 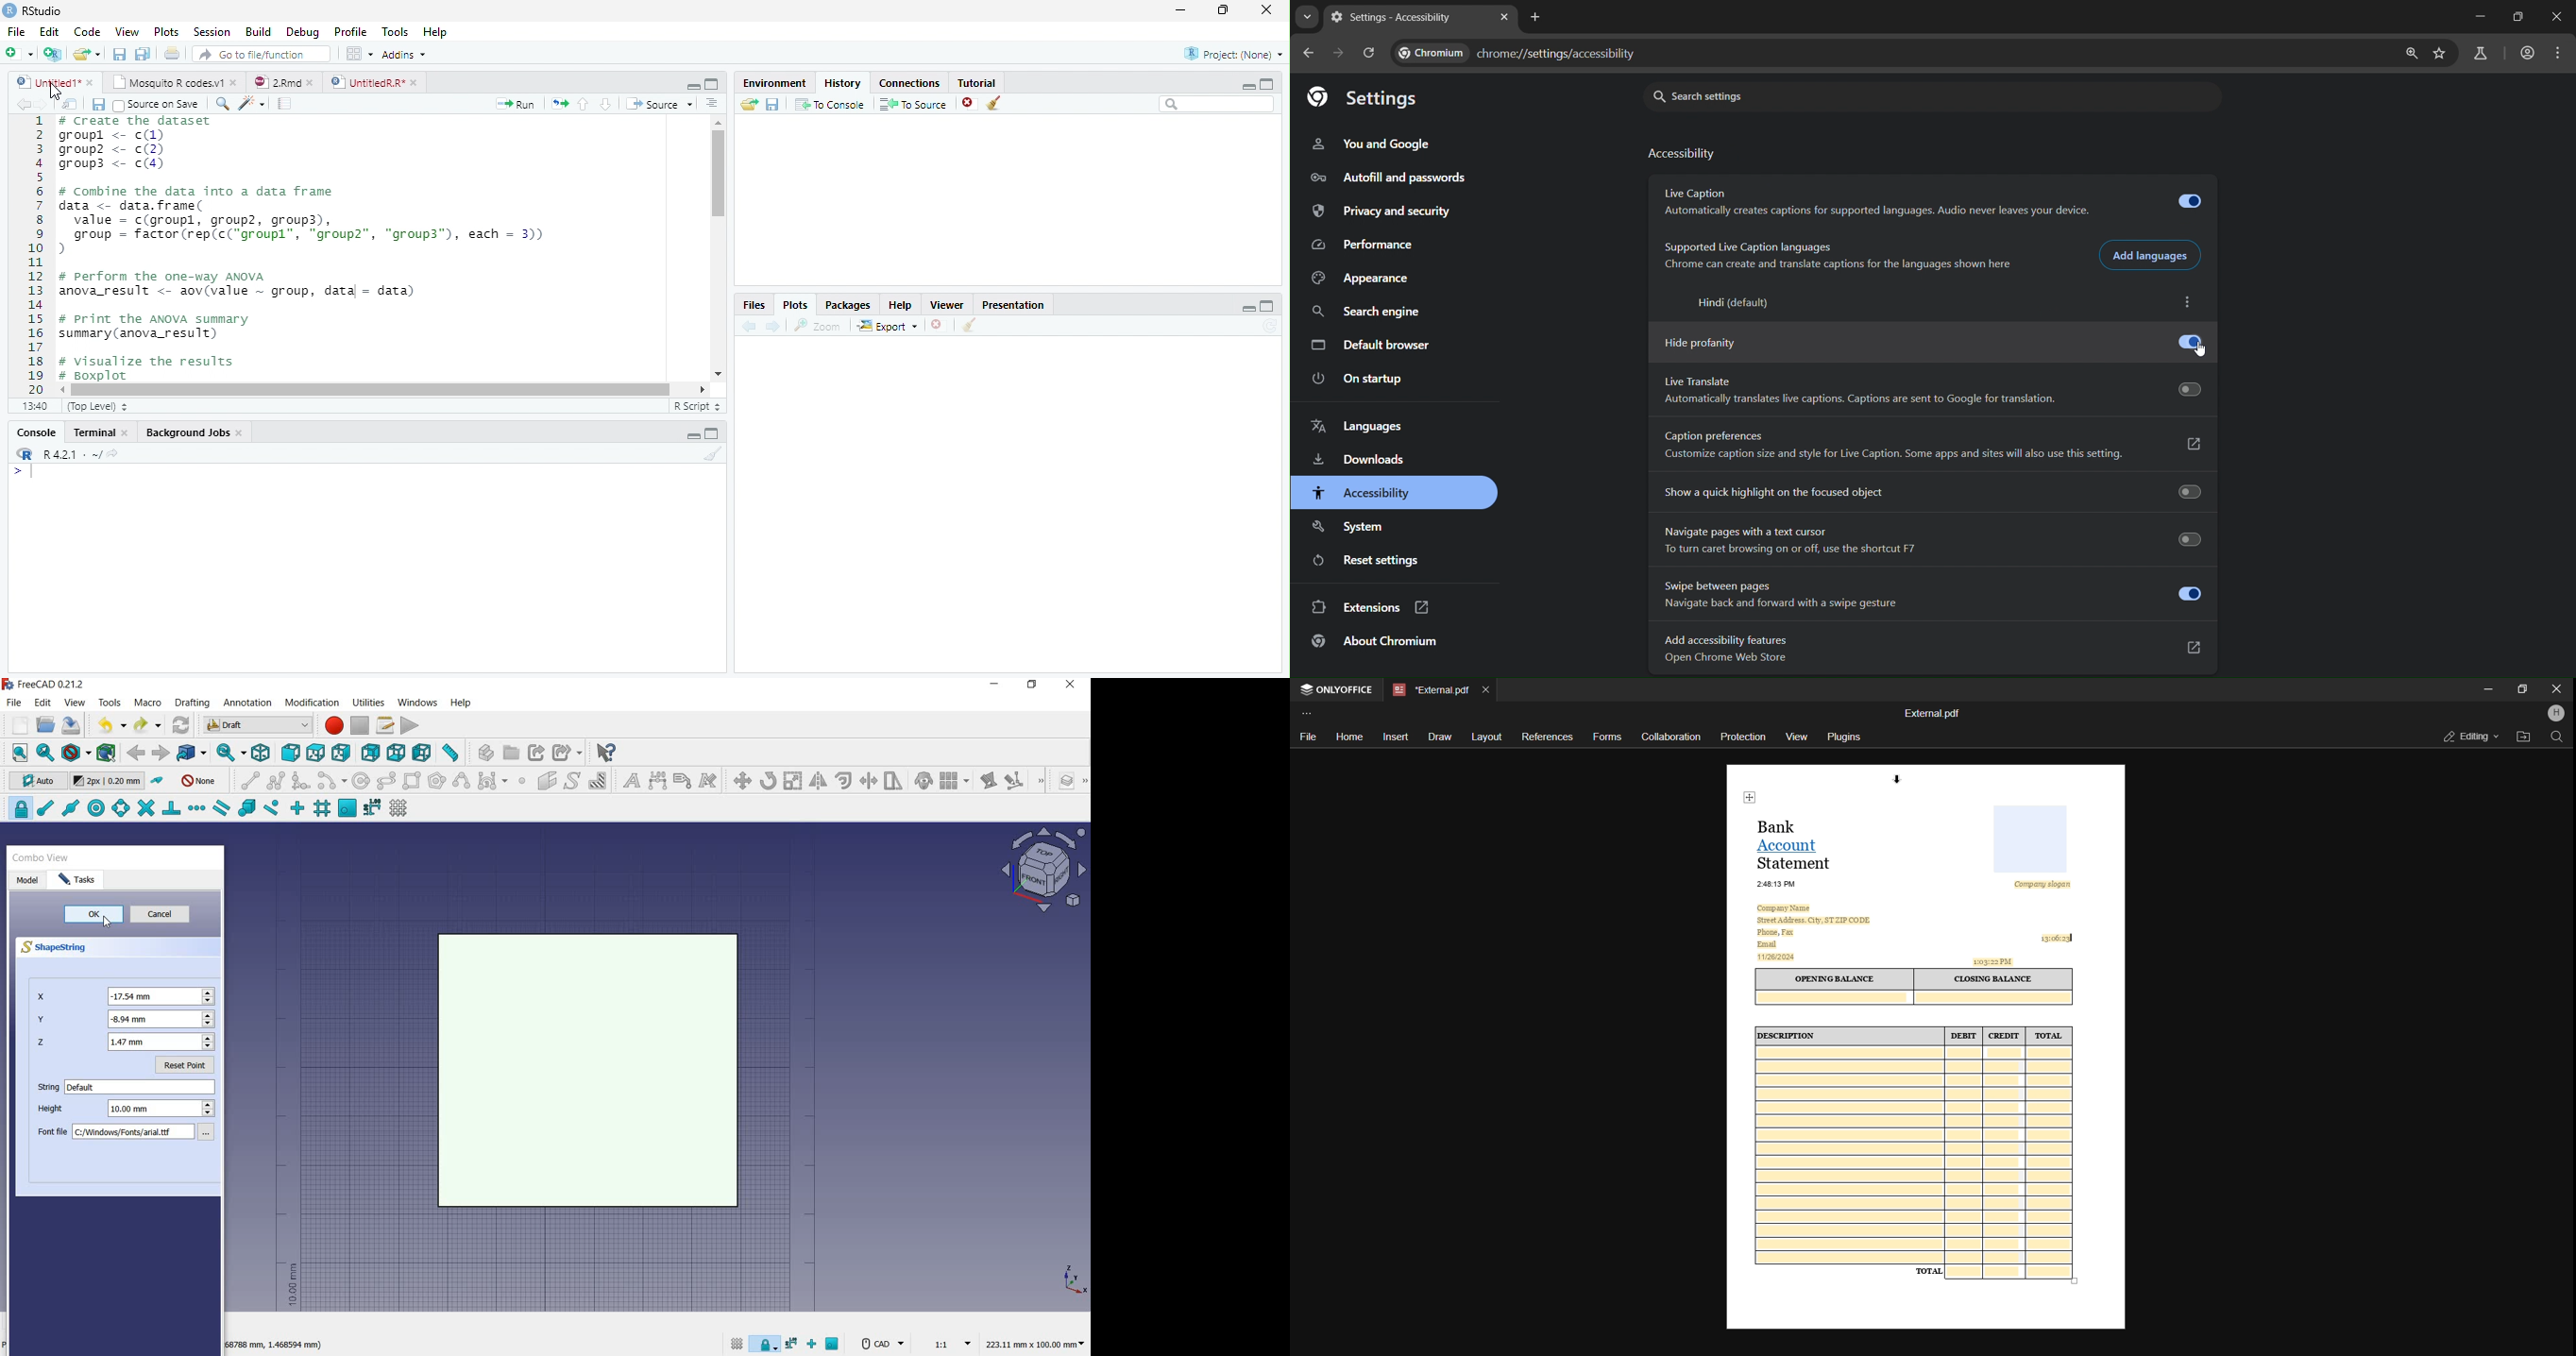 I want to click on edit, so click(x=988, y=782).